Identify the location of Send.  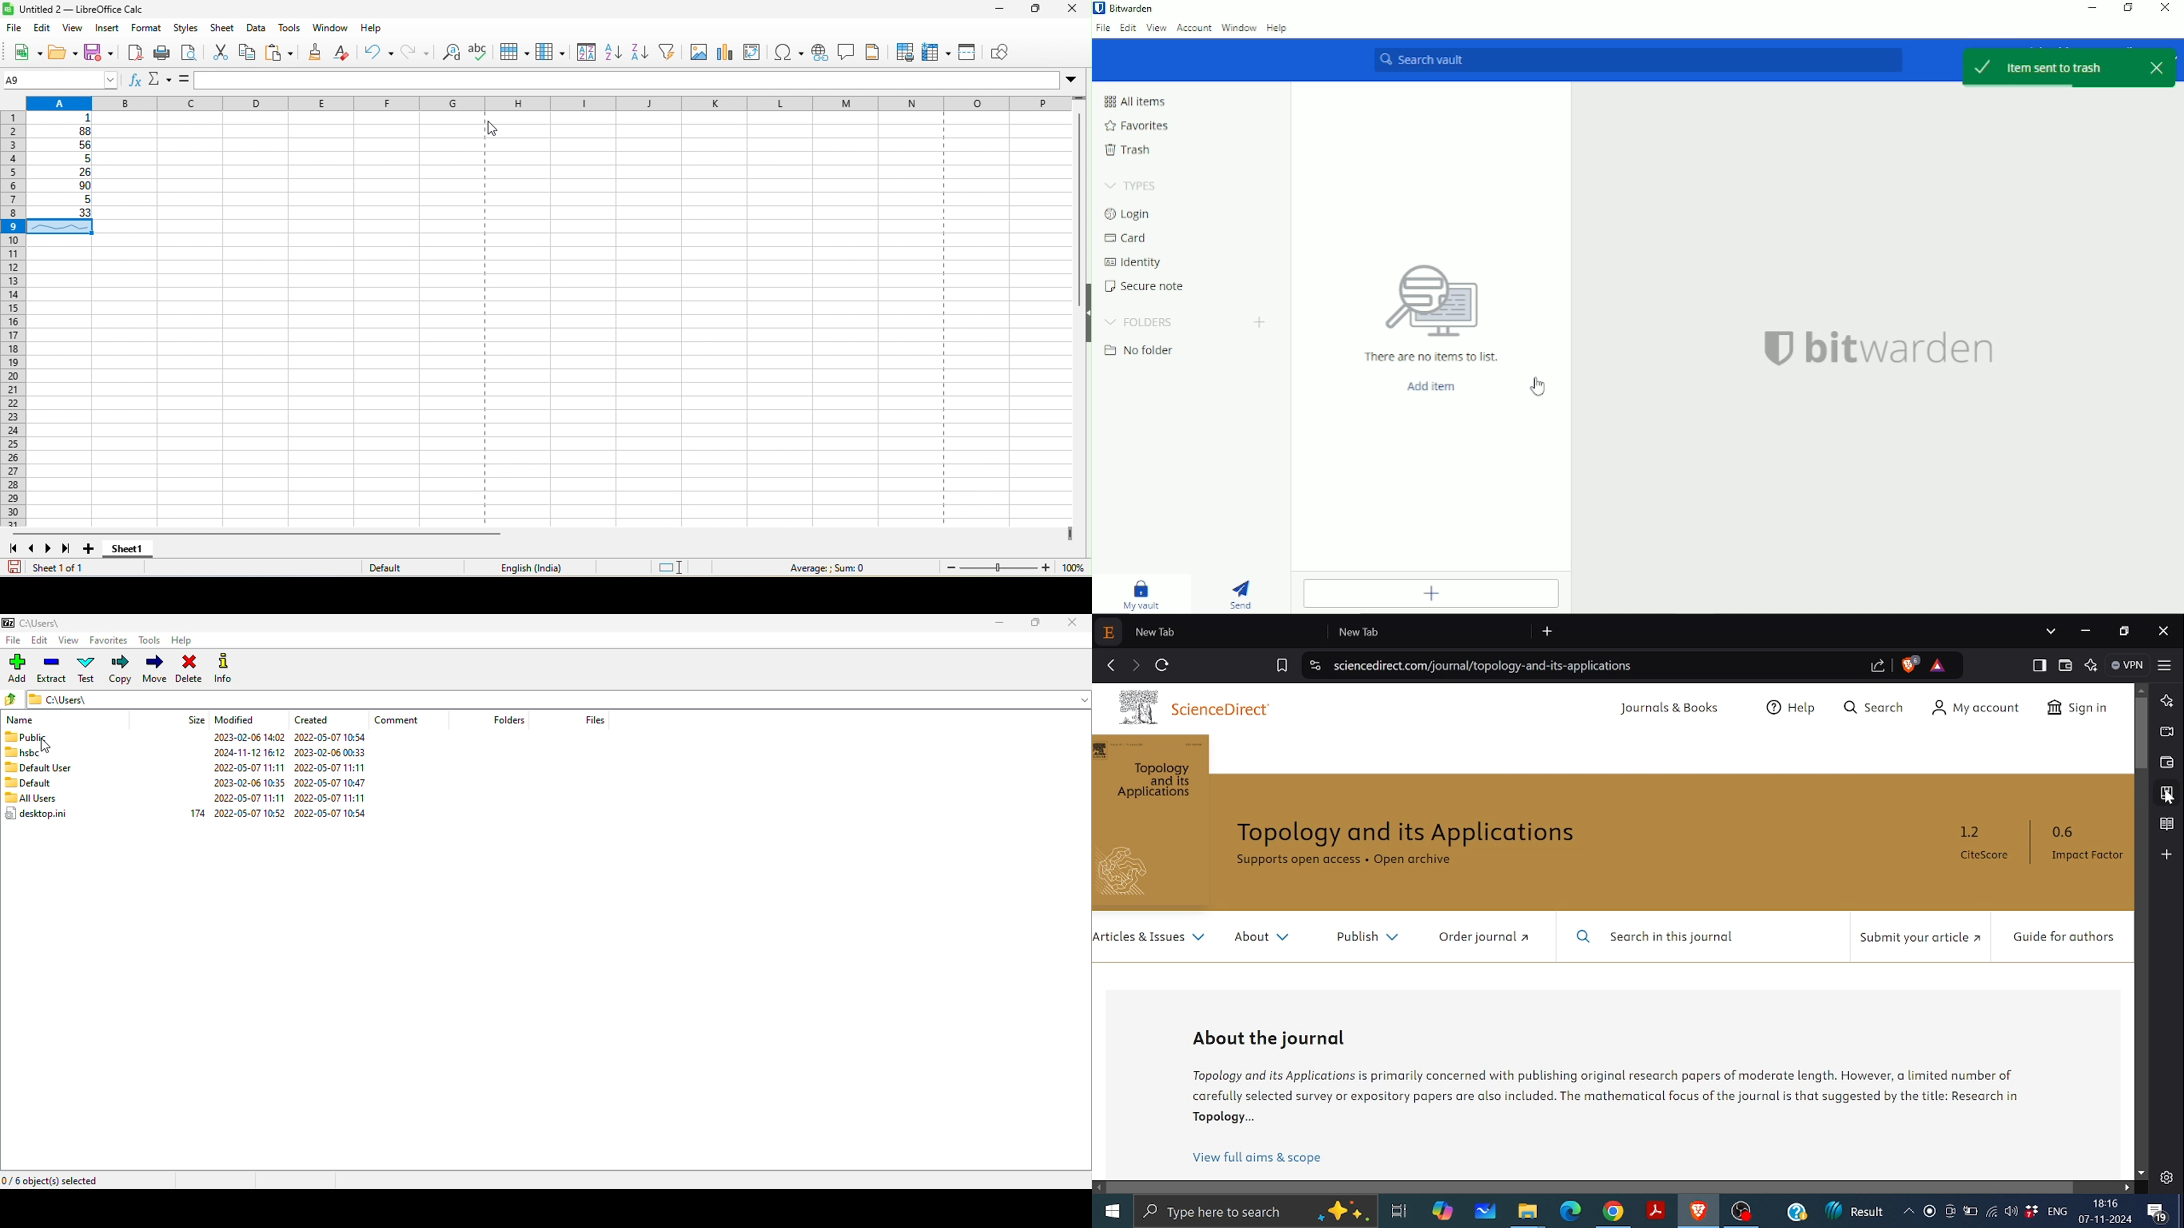
(1242, 594).